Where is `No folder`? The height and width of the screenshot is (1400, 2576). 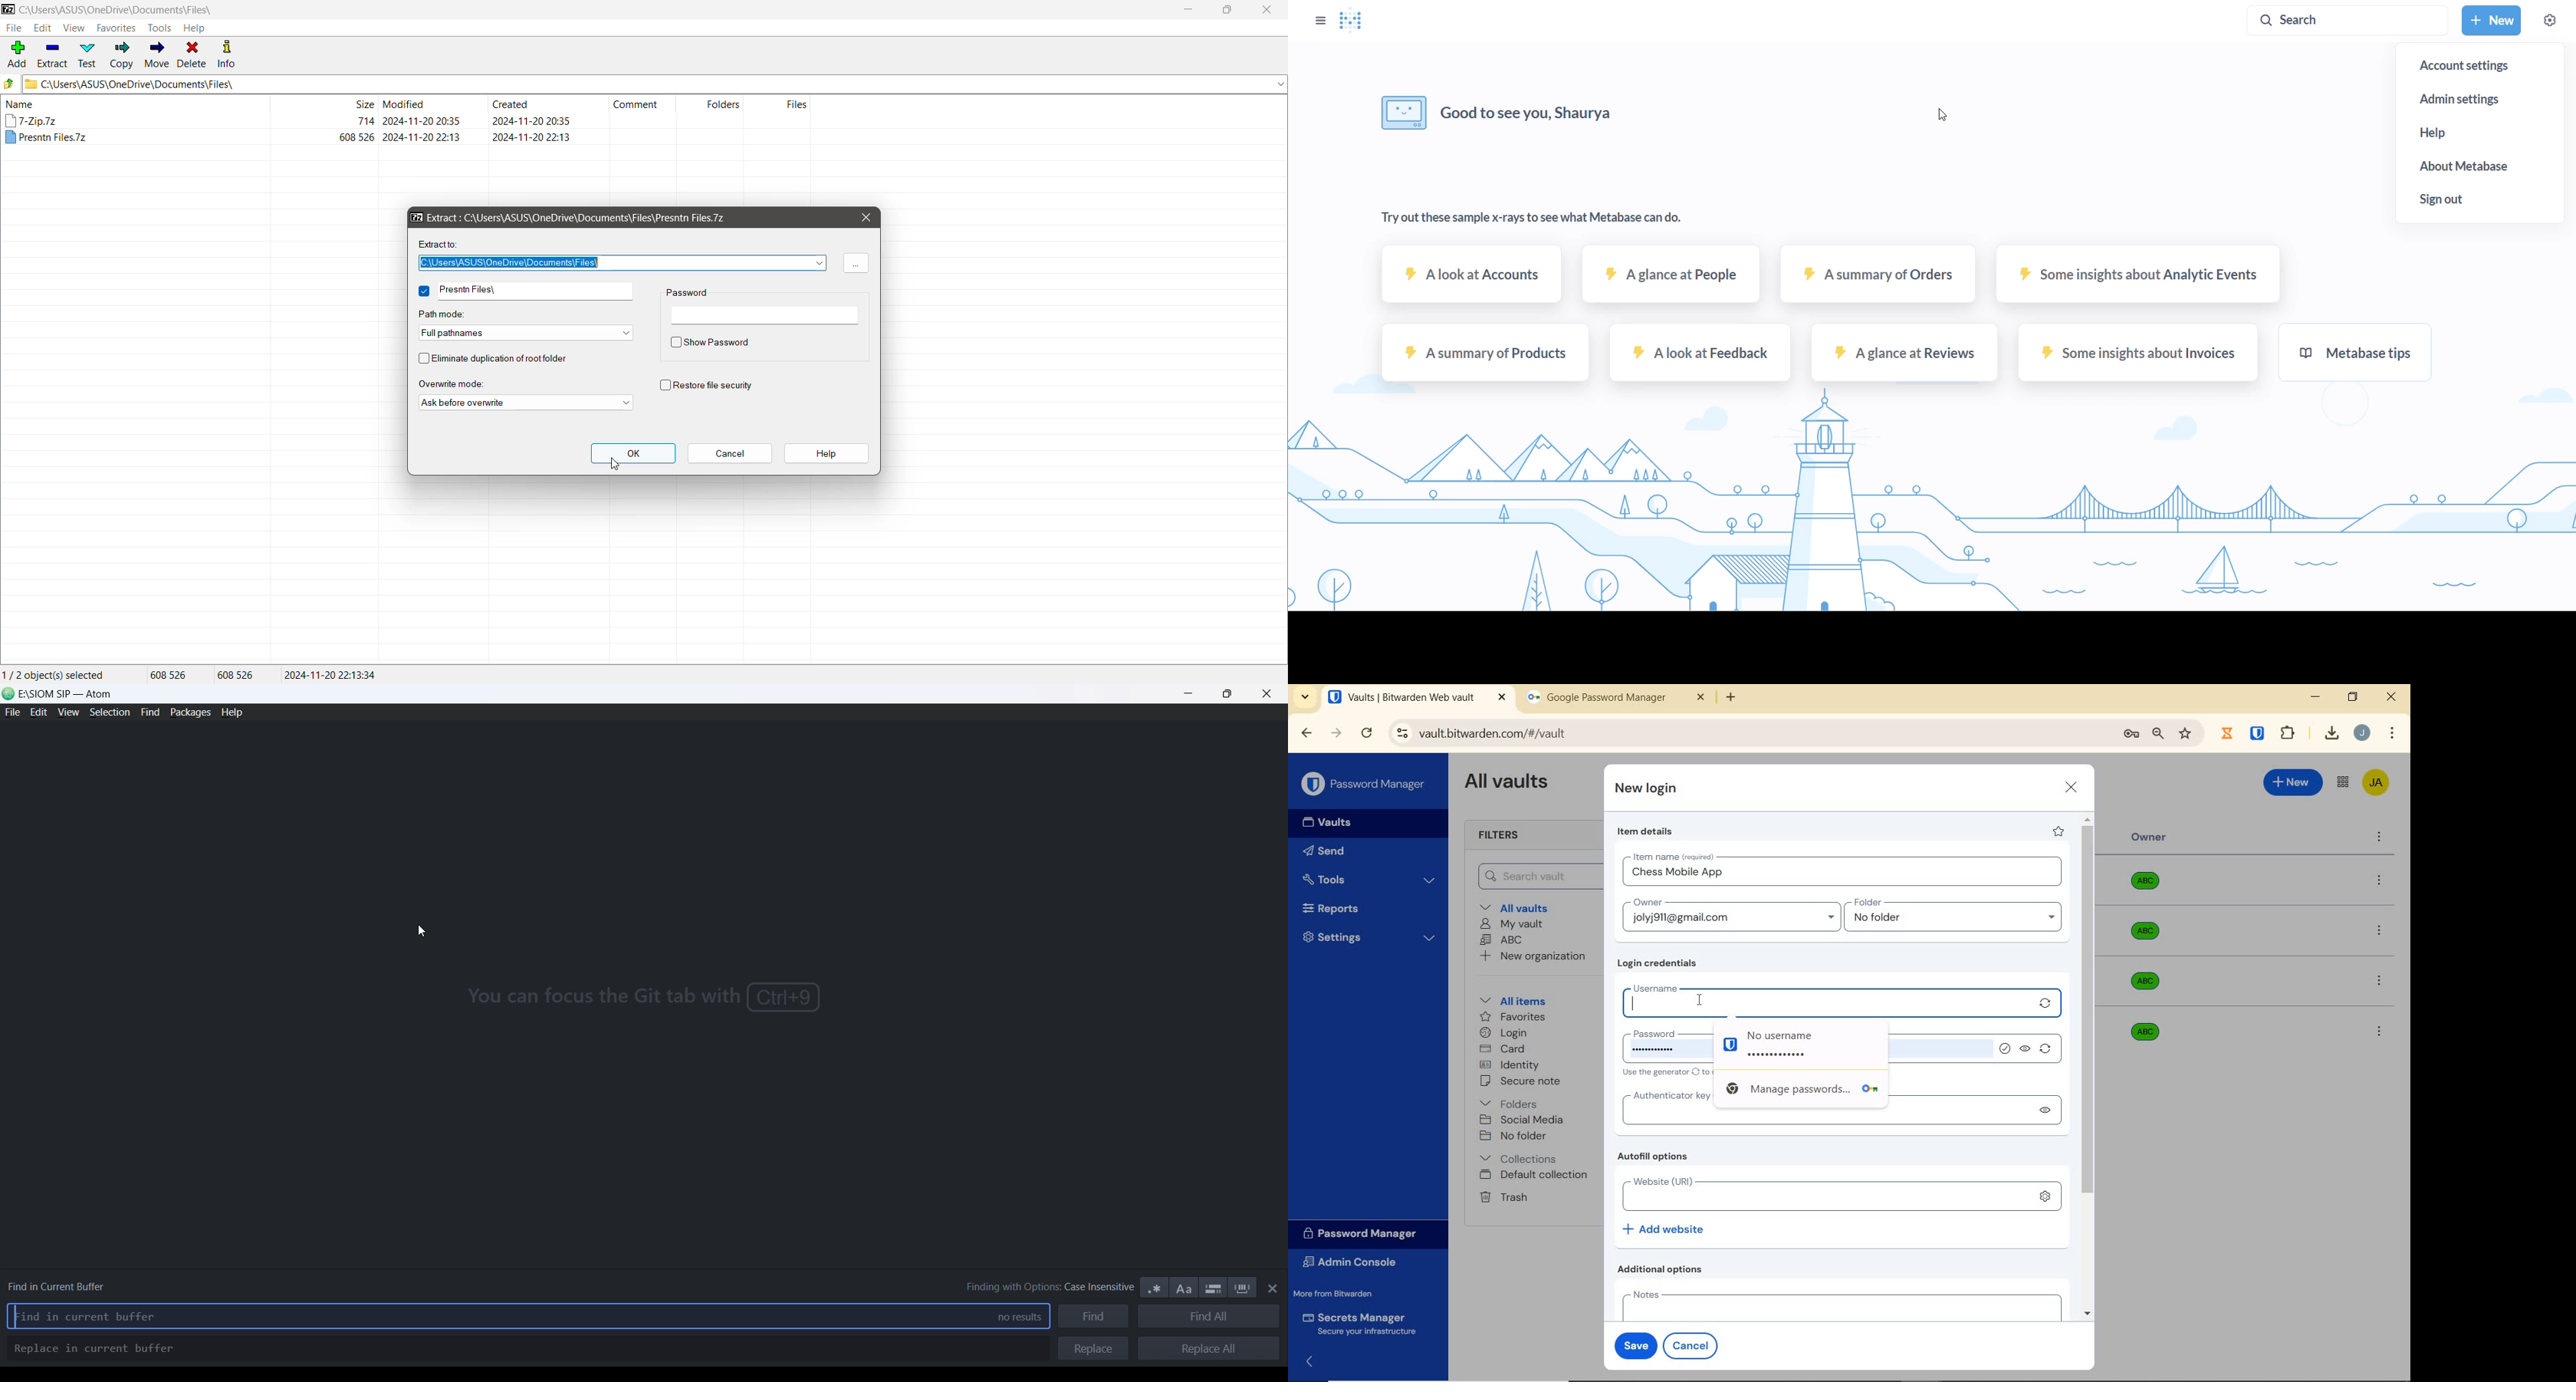
No folder is located at coordinates (1515, 1137).